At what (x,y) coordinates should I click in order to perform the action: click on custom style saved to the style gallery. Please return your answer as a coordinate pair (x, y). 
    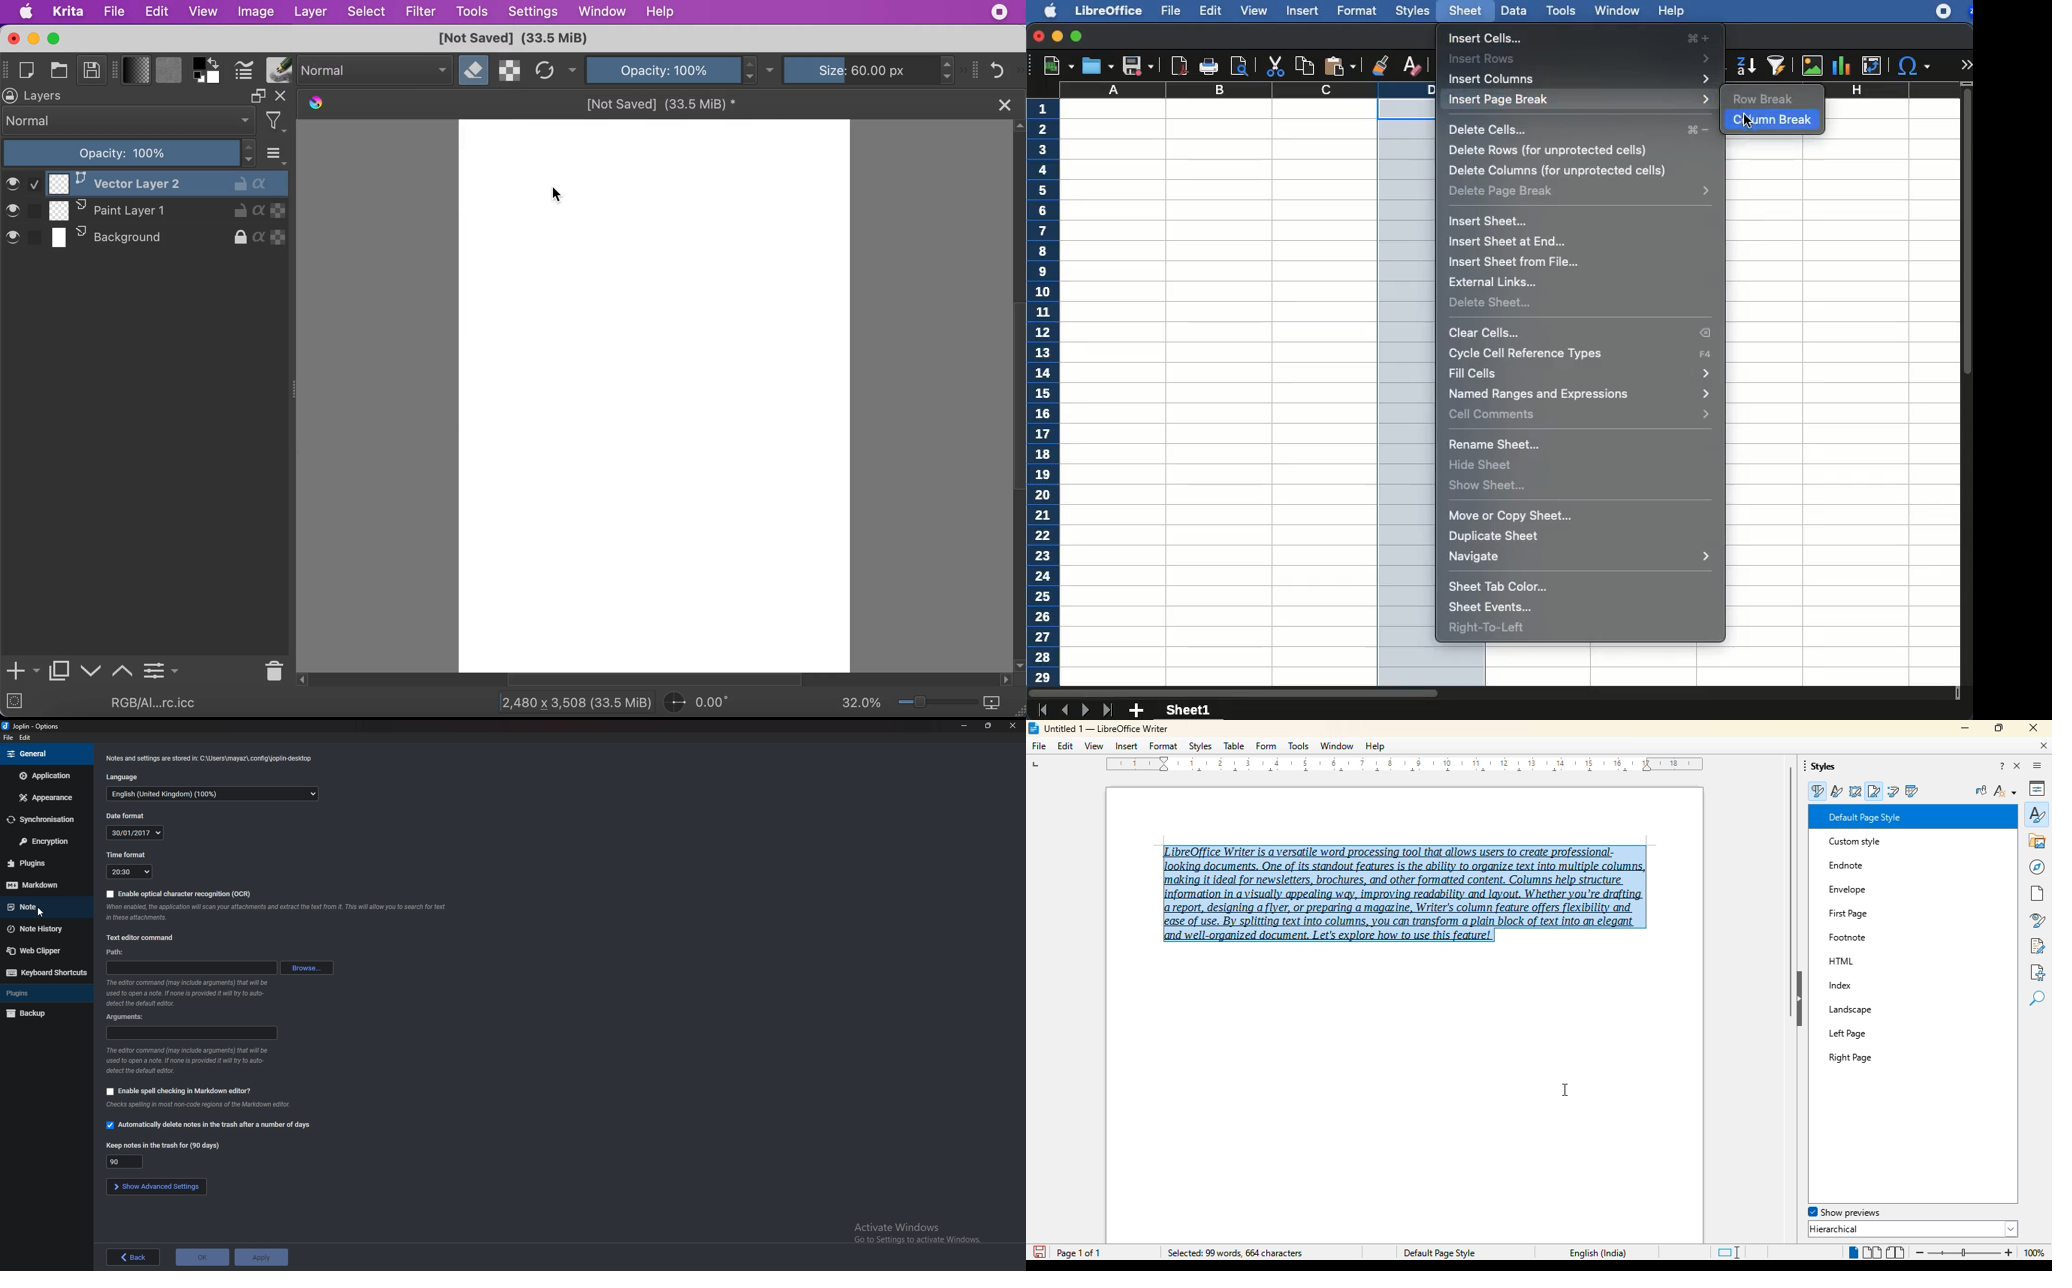
    Looking at the image, I should click on (1857, 842).